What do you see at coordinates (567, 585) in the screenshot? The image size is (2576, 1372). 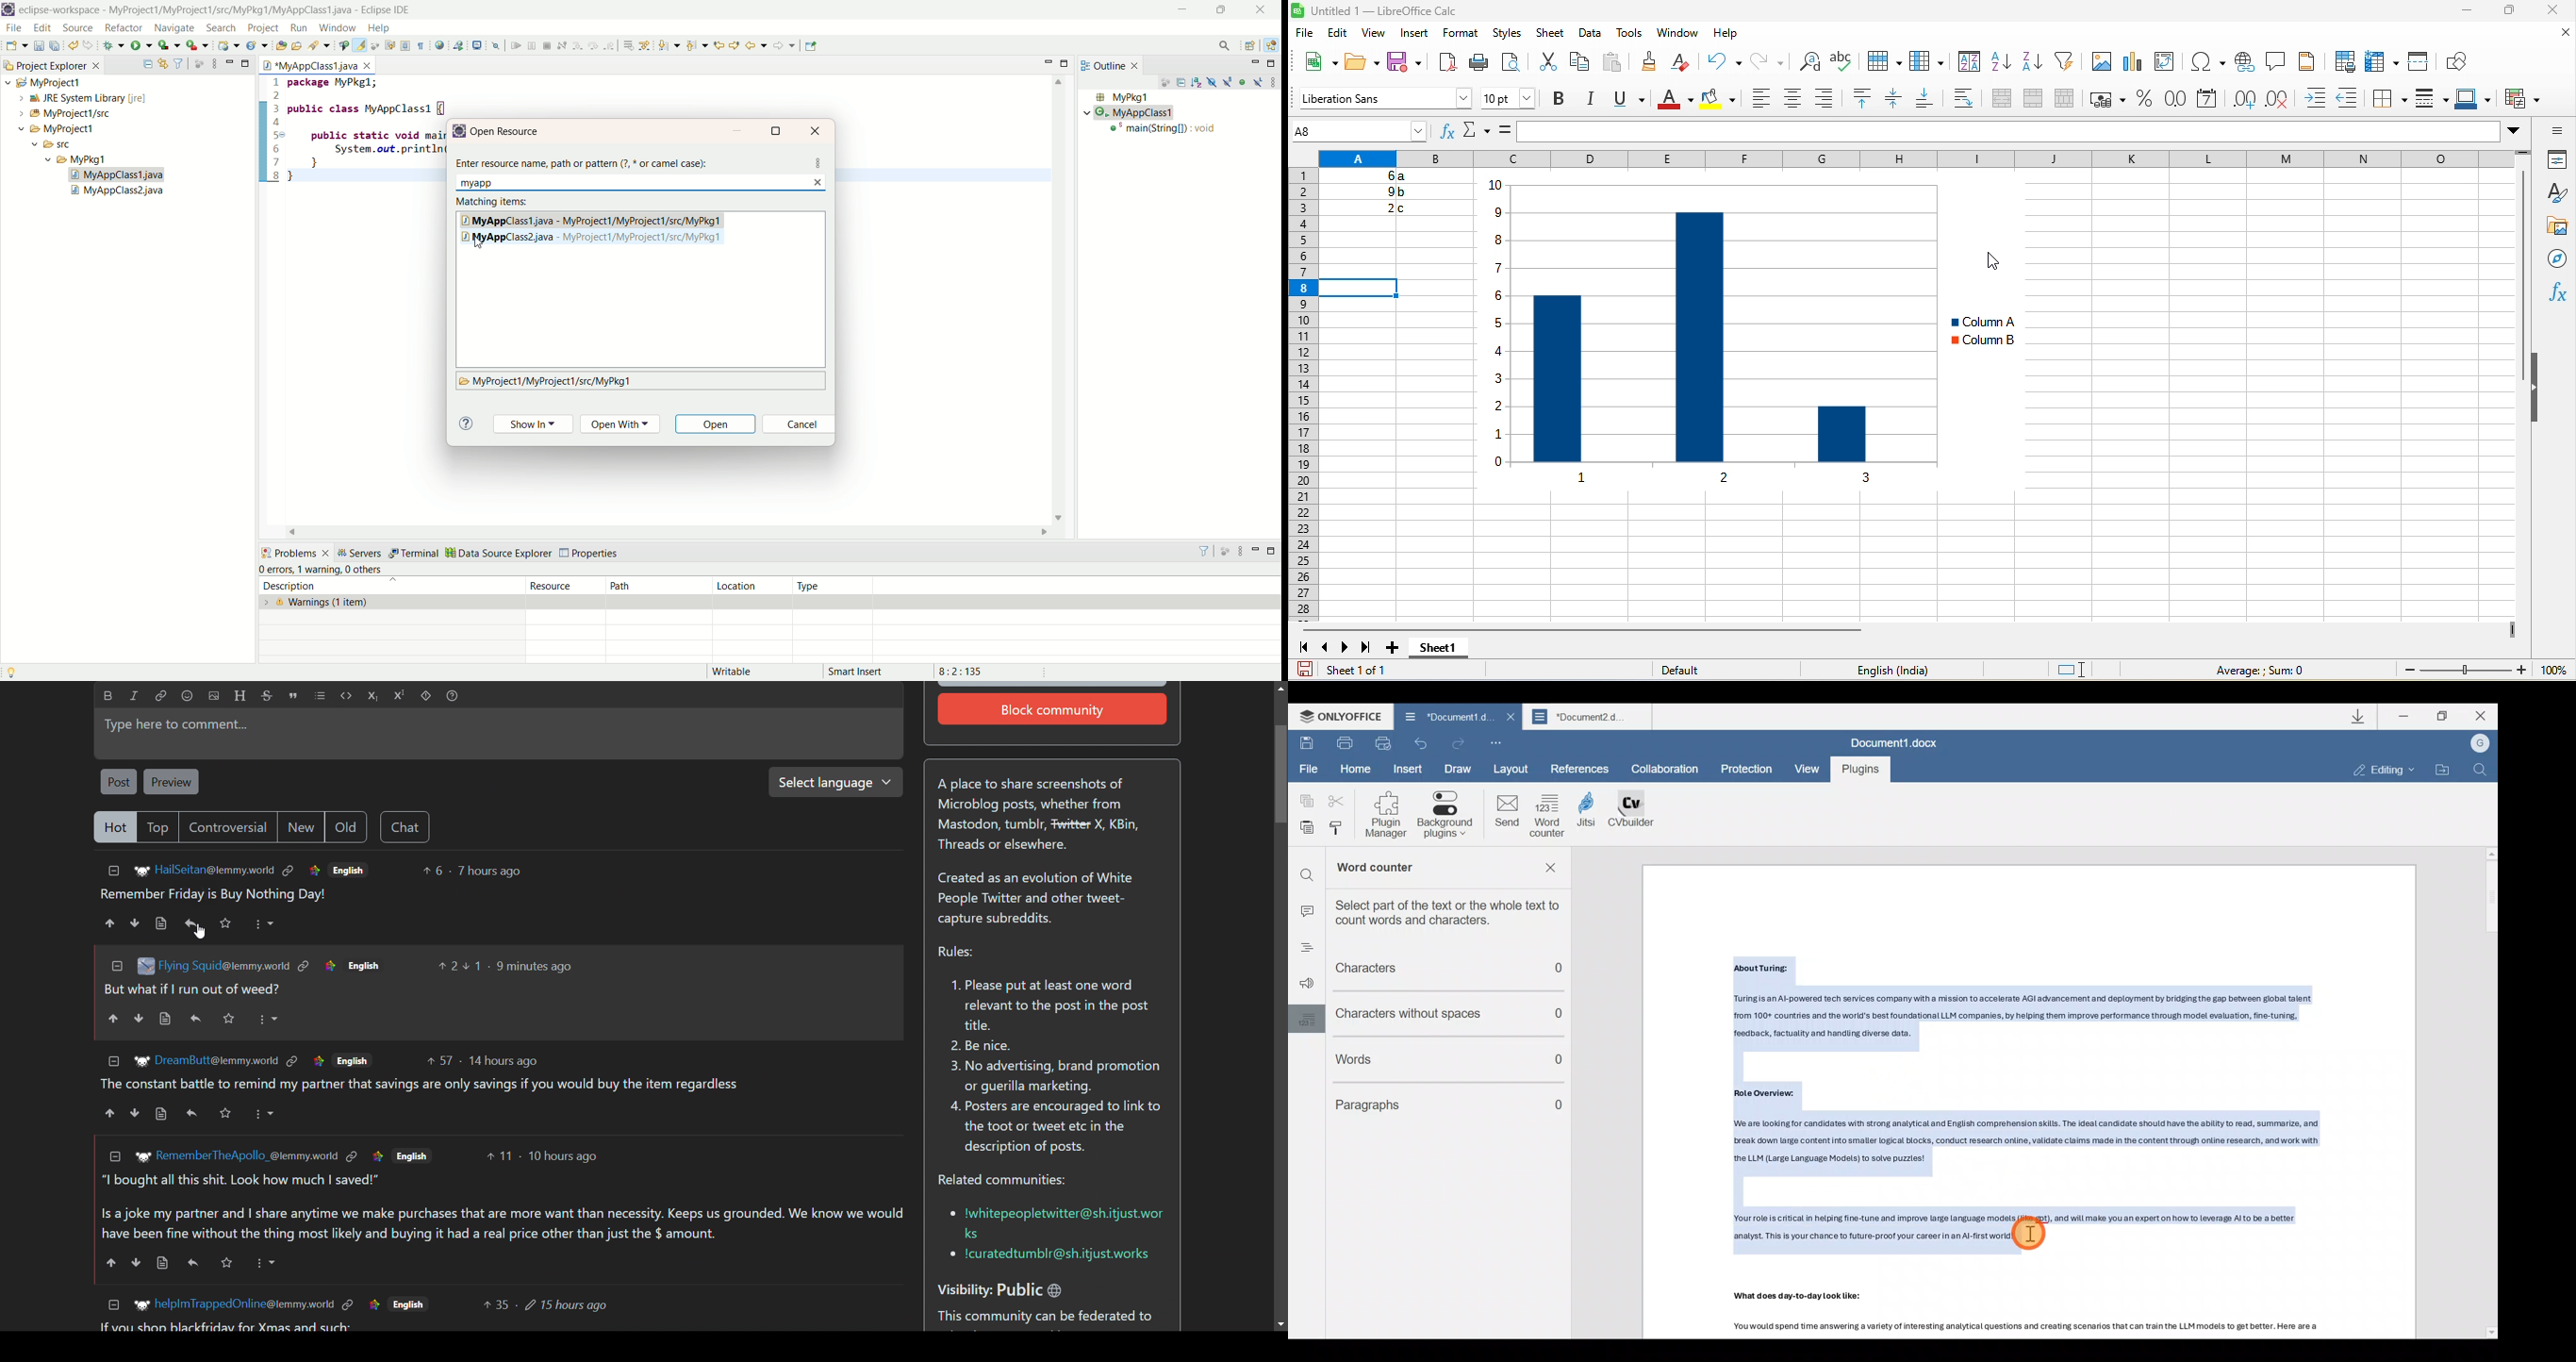 I see `resource` at bounding box center [567, 585].